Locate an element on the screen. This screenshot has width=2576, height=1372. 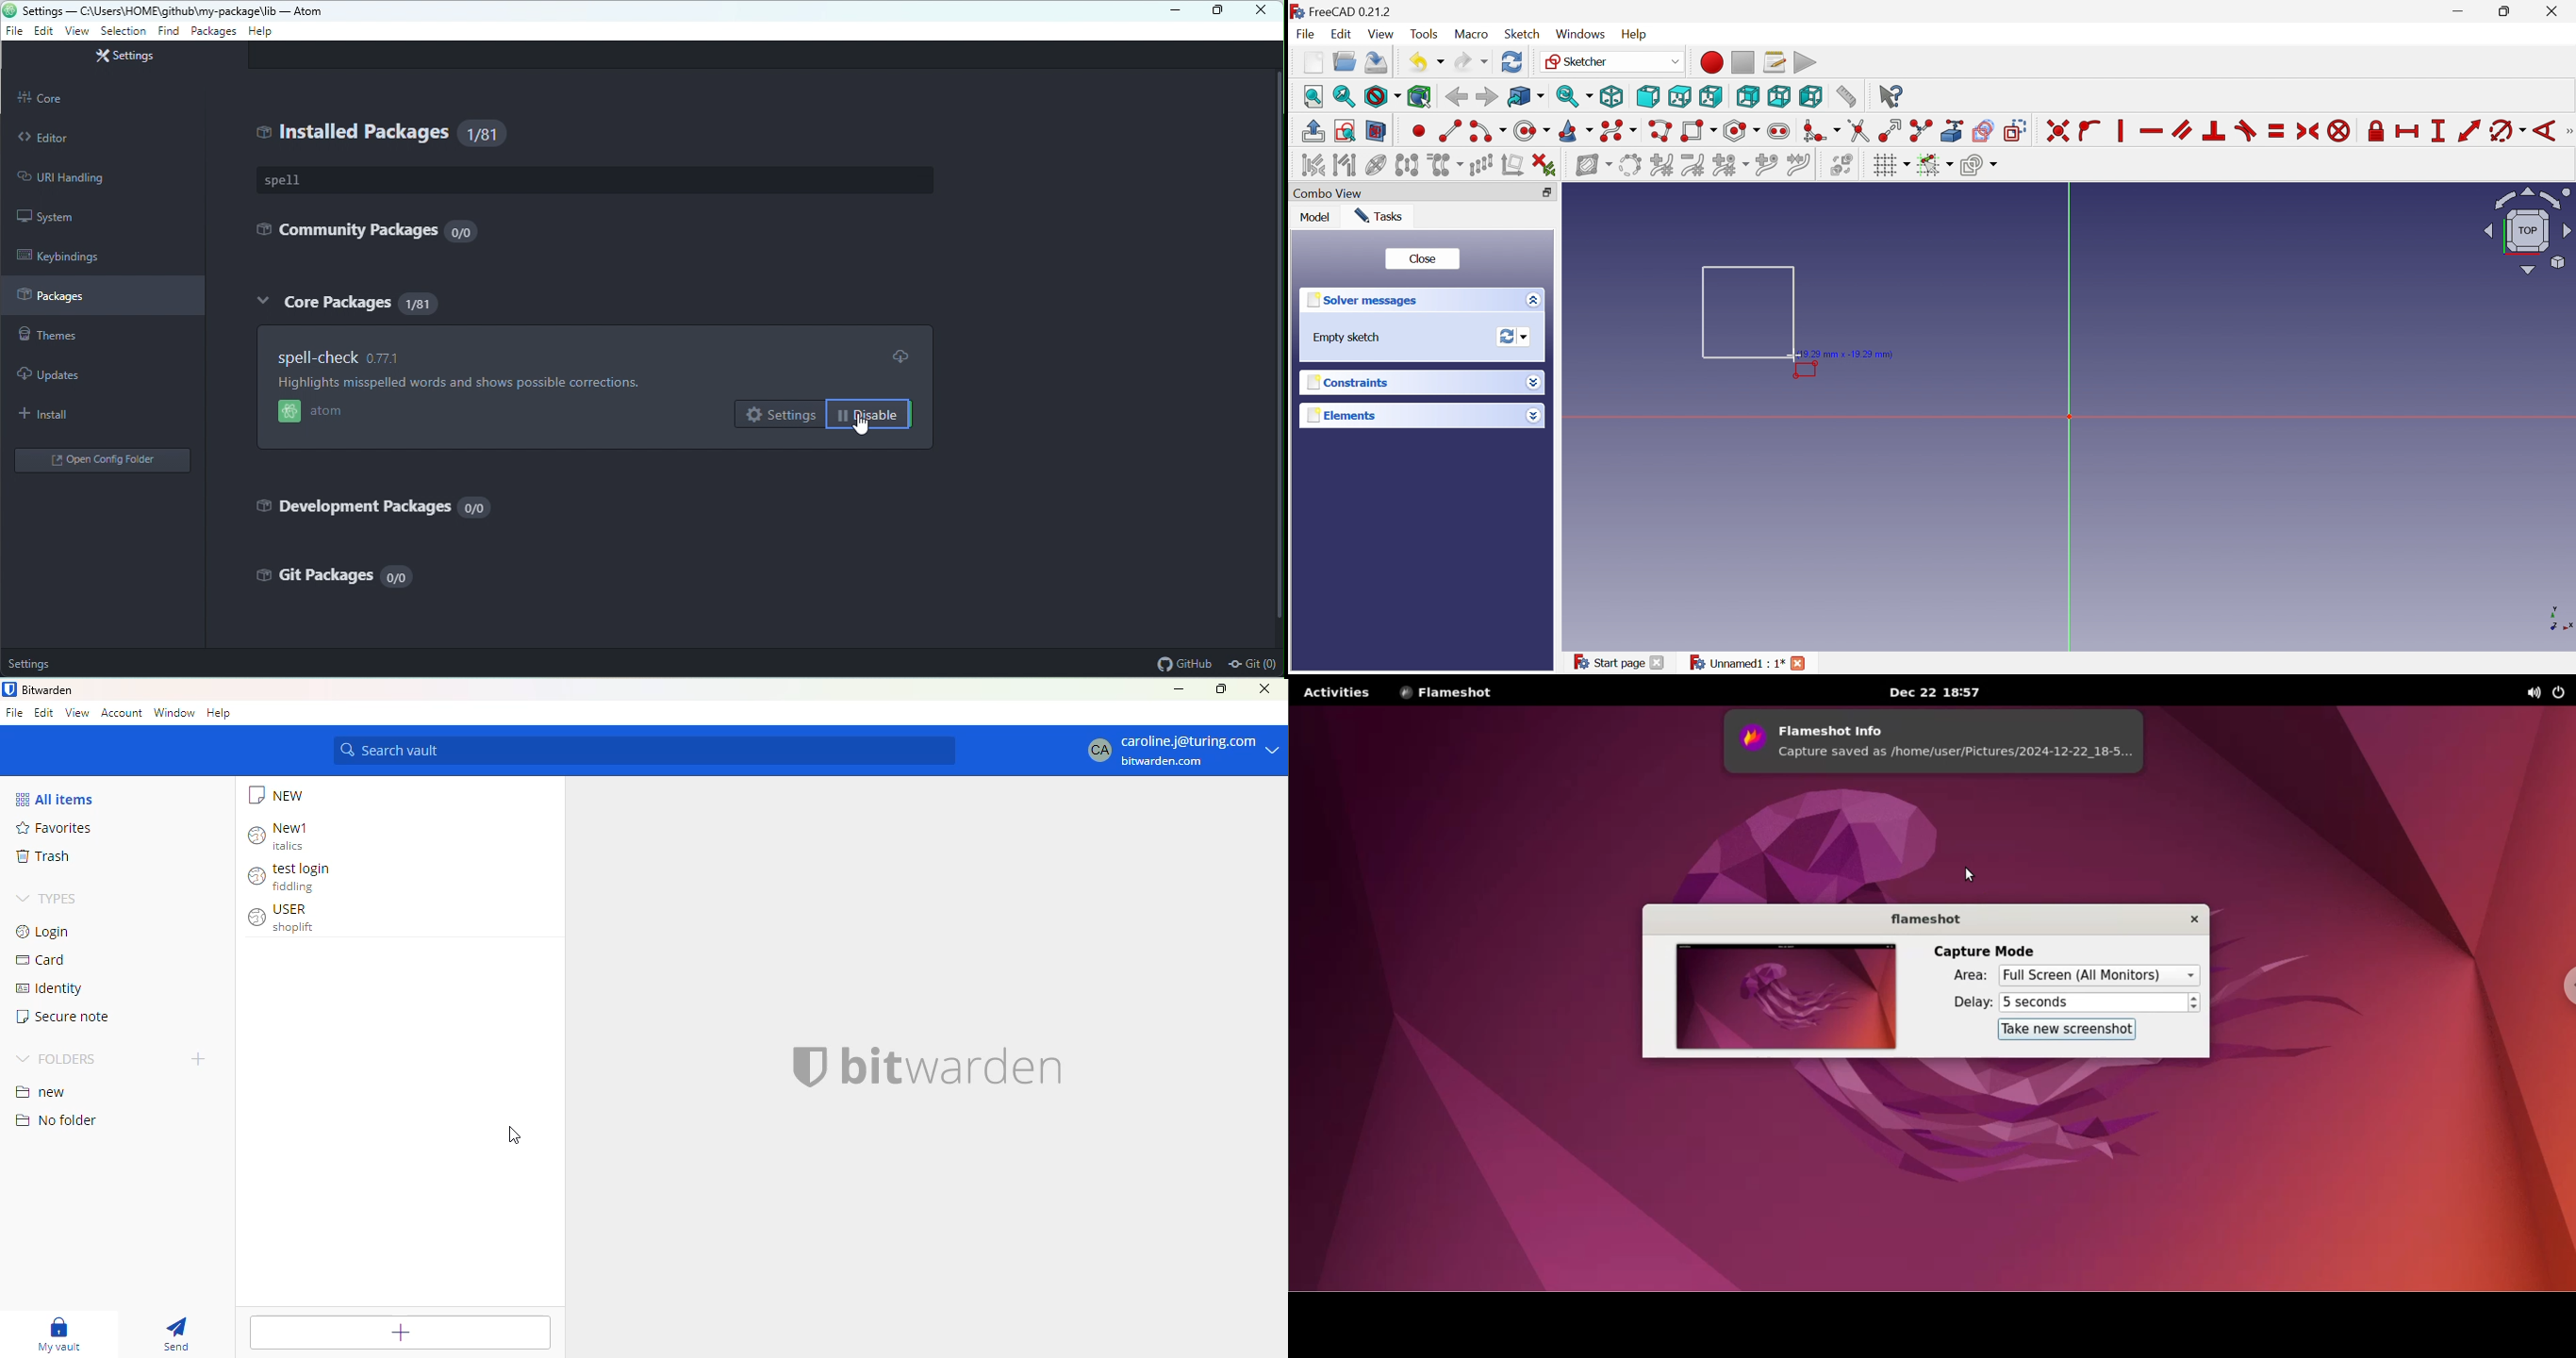
Decrease B-spline degree is located at coordinates (1693, 166).